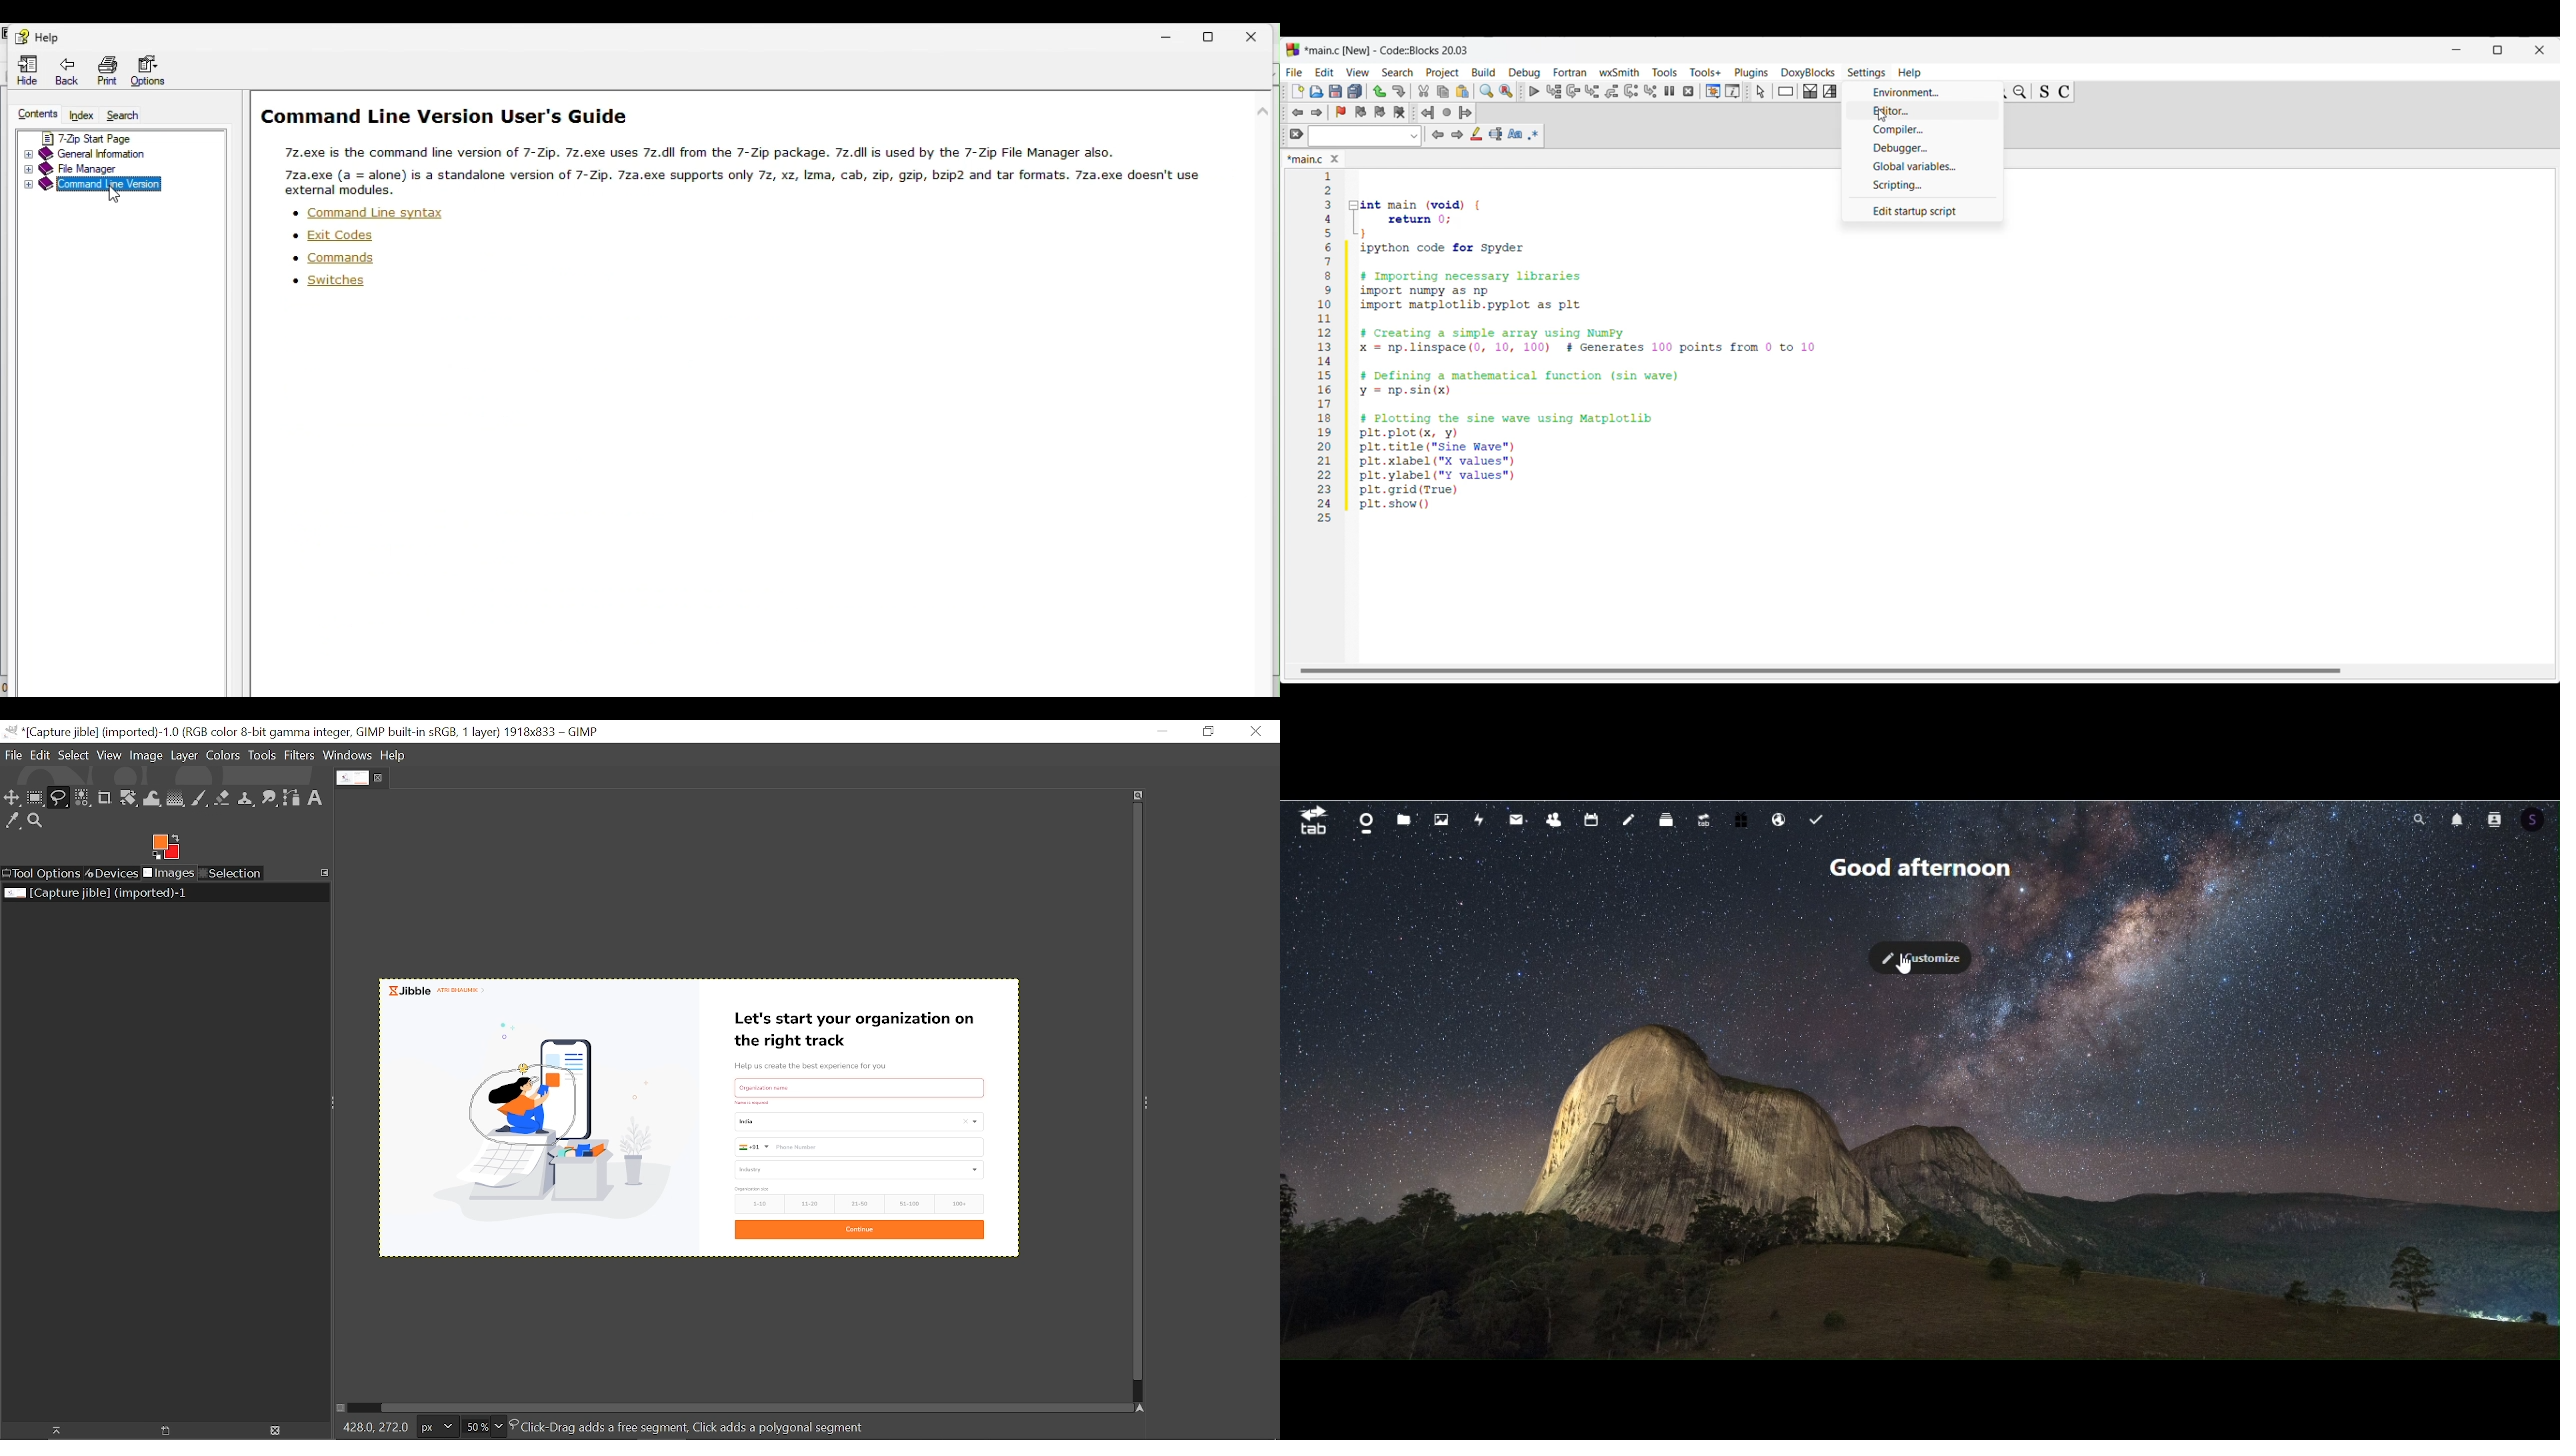  Describe the element at coordinates (1922, 960) in the screenshot. I see `customize` at that location.